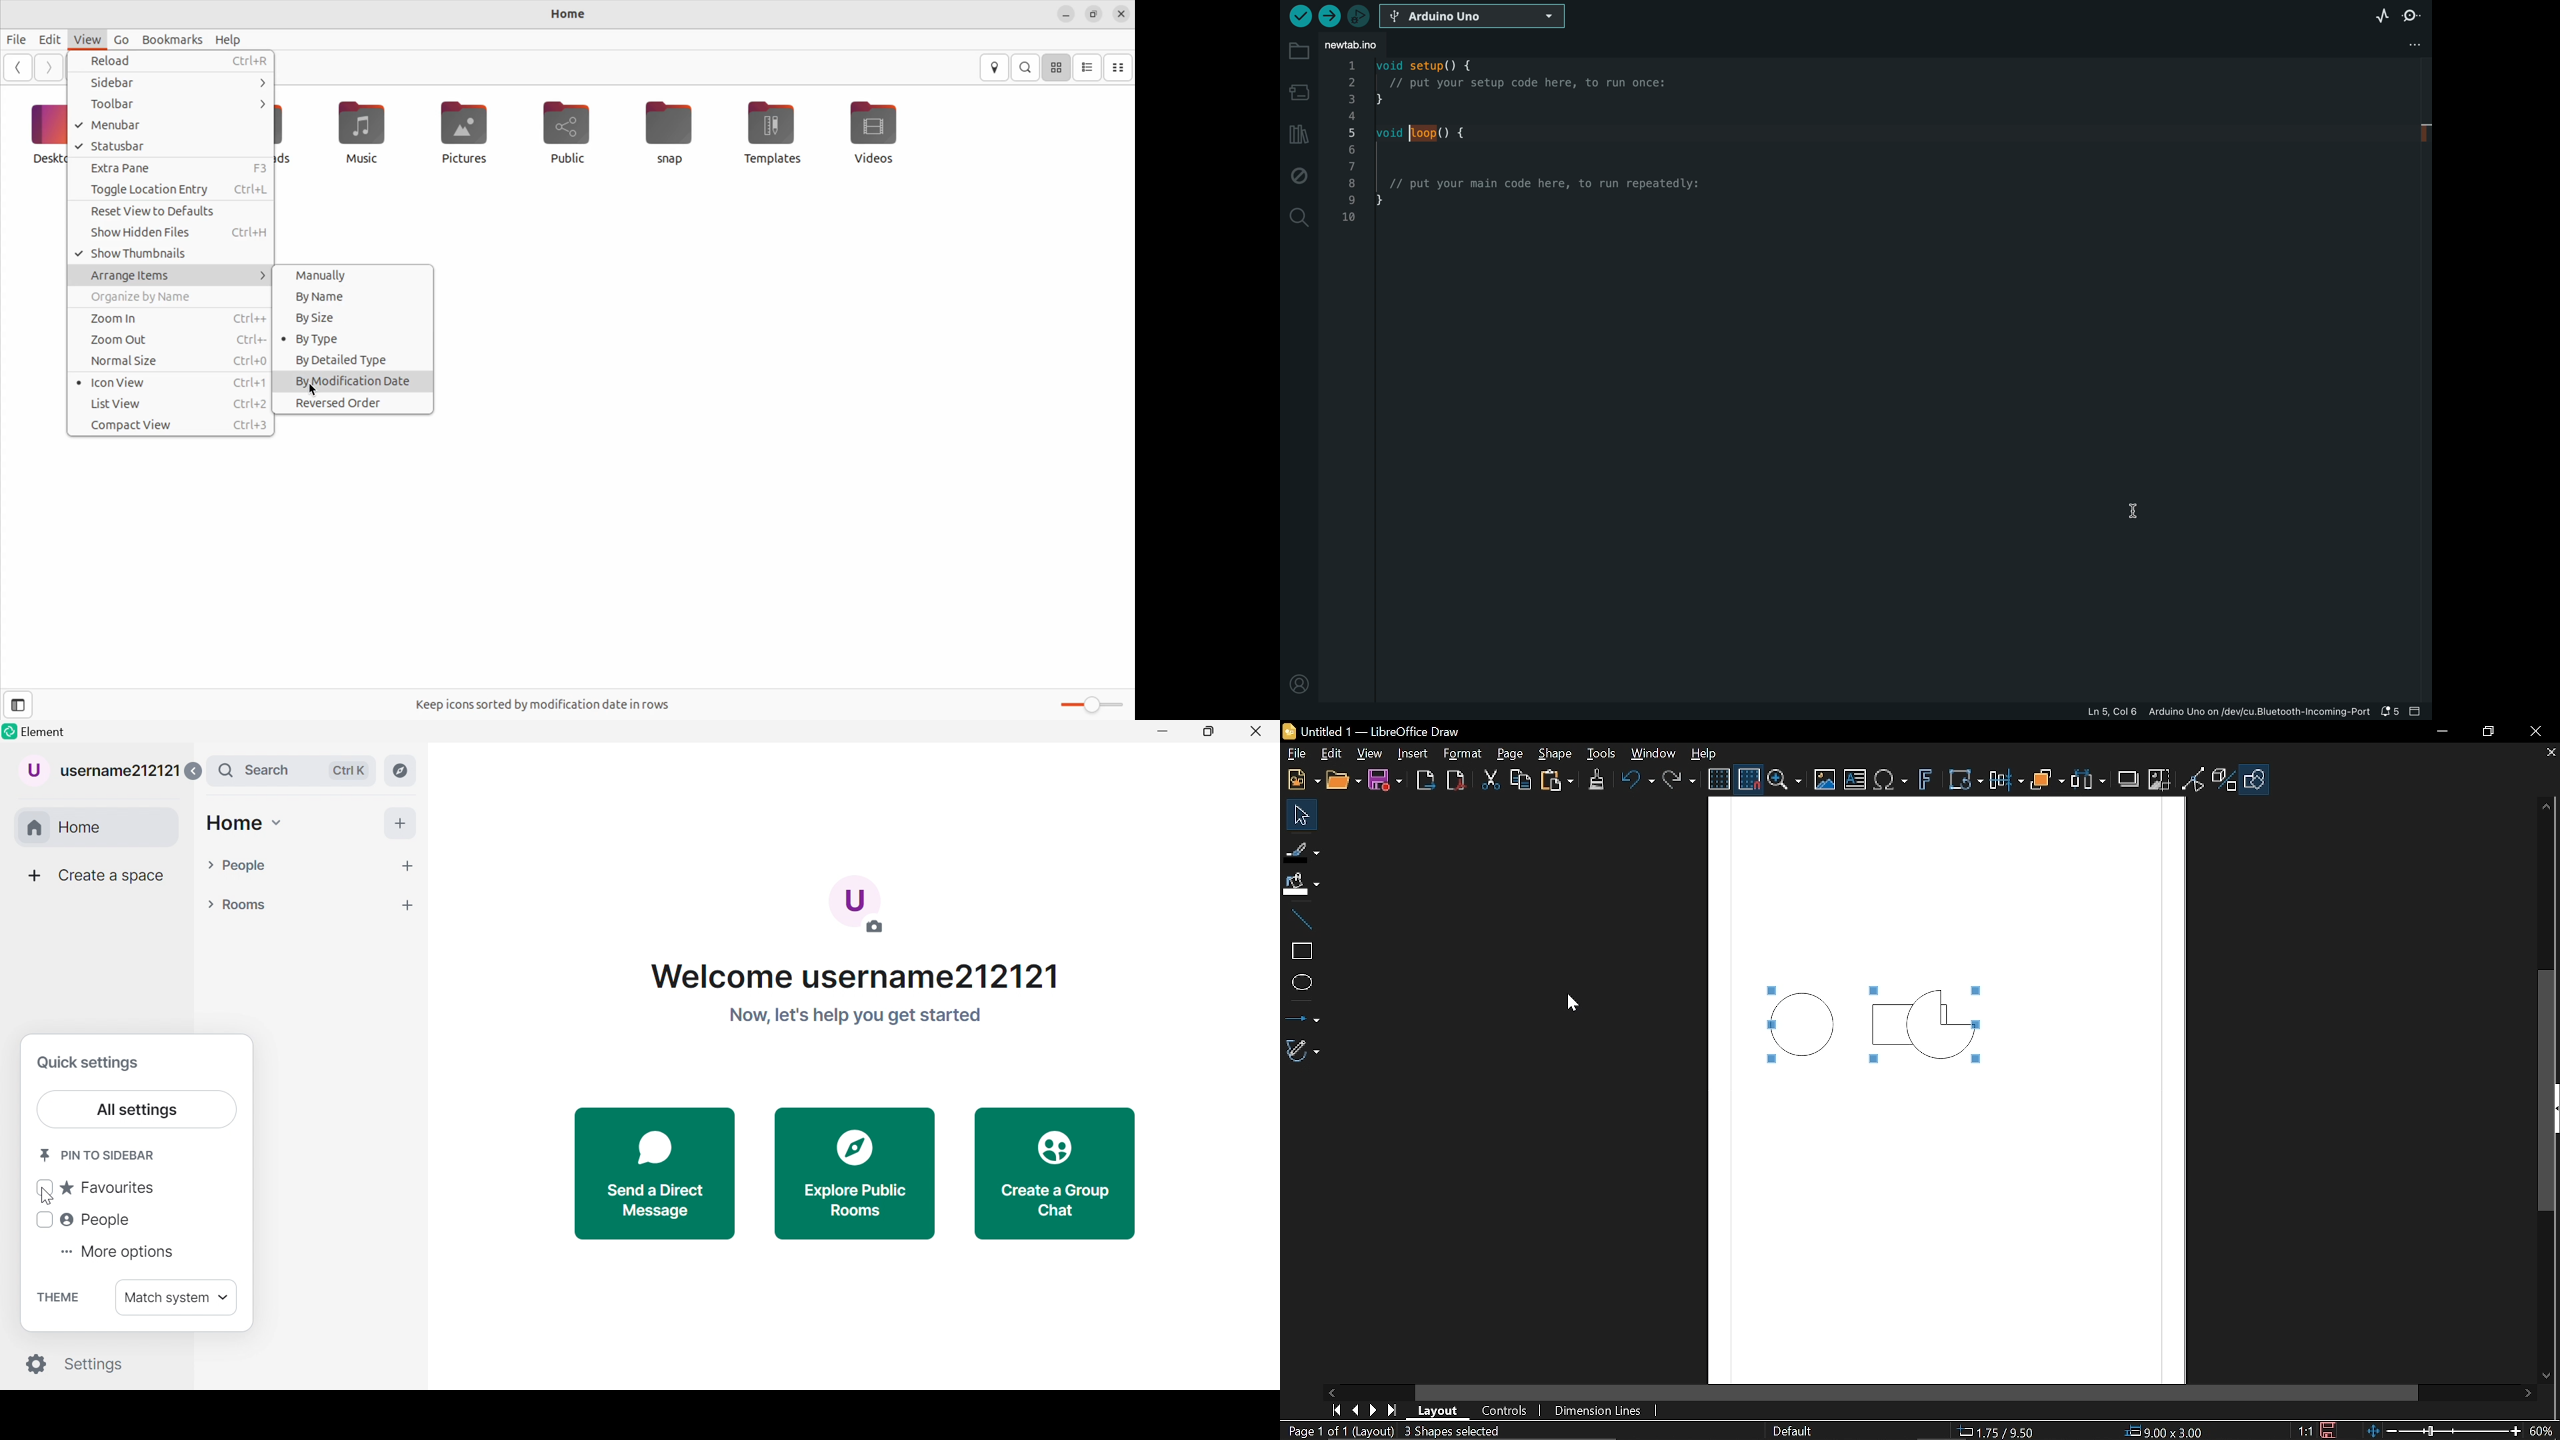 This screenshot has width=2576, height=1456. What do you see at coordinates (1988, 992) in the screenshot?
I see `Tiny square marked around the selected objects` at bounding box center [1988, 992].